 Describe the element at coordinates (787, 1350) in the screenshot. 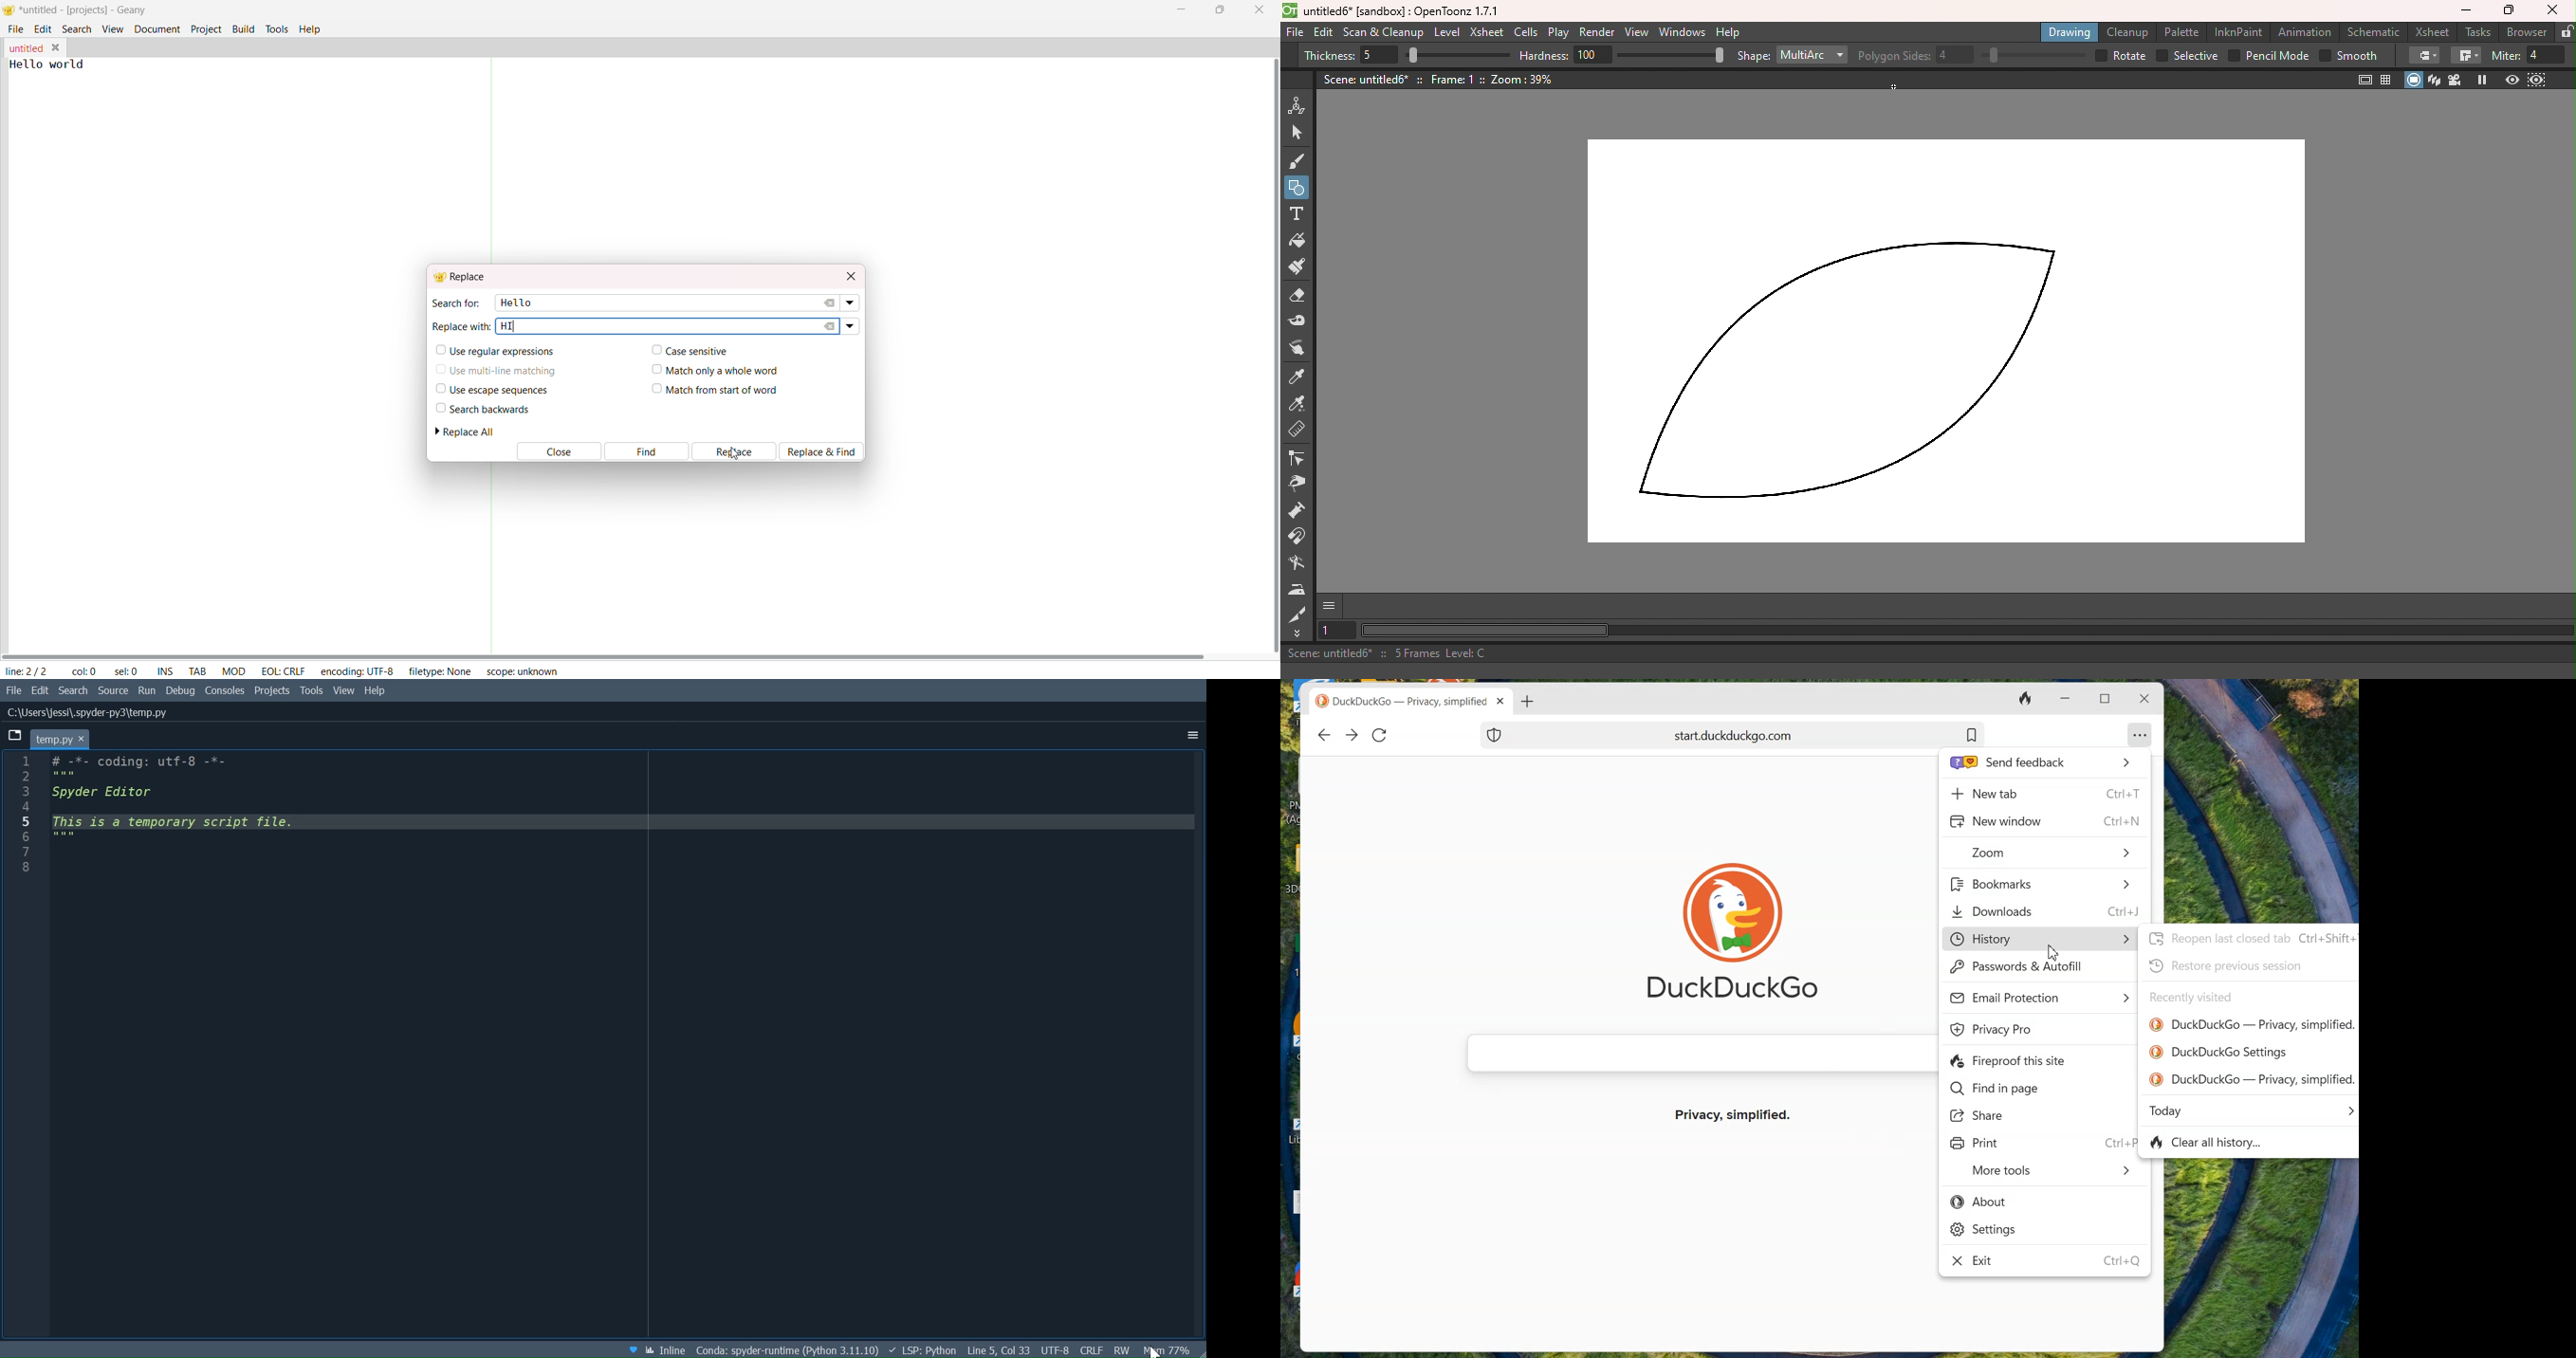

I see `File Directory` at that location.